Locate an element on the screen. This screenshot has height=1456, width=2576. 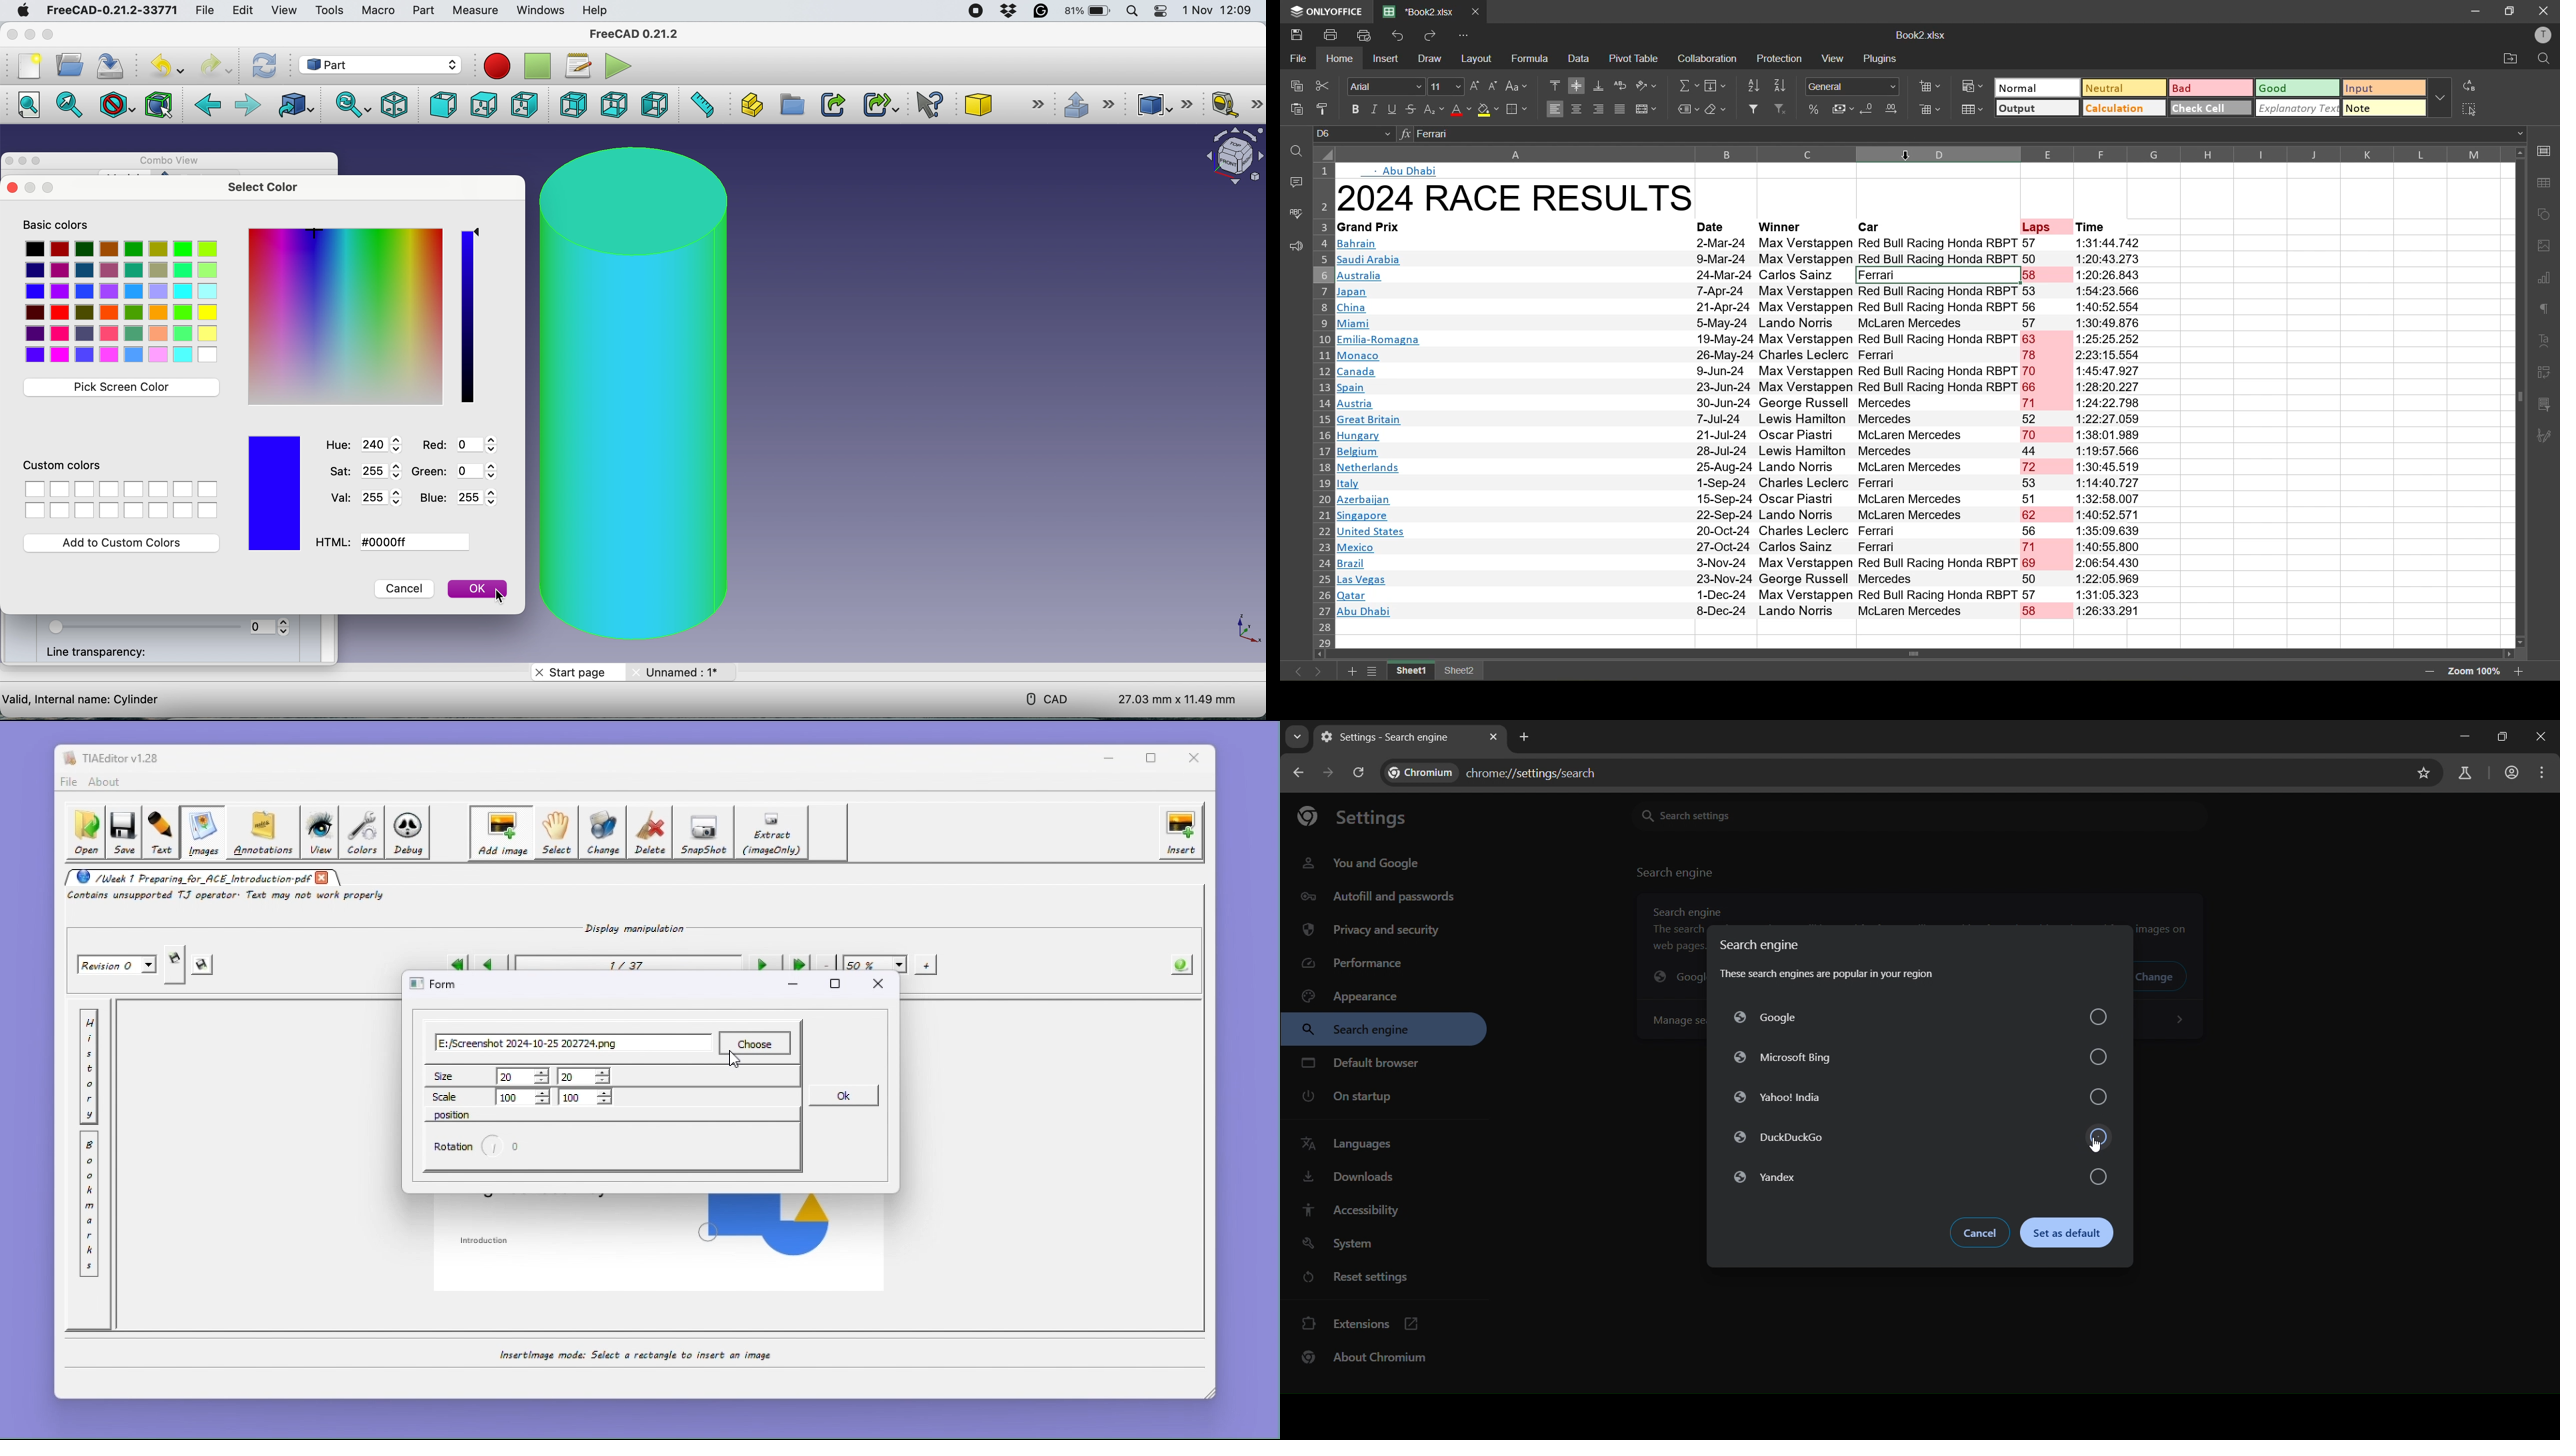
close is located at coordinates (29, 194).